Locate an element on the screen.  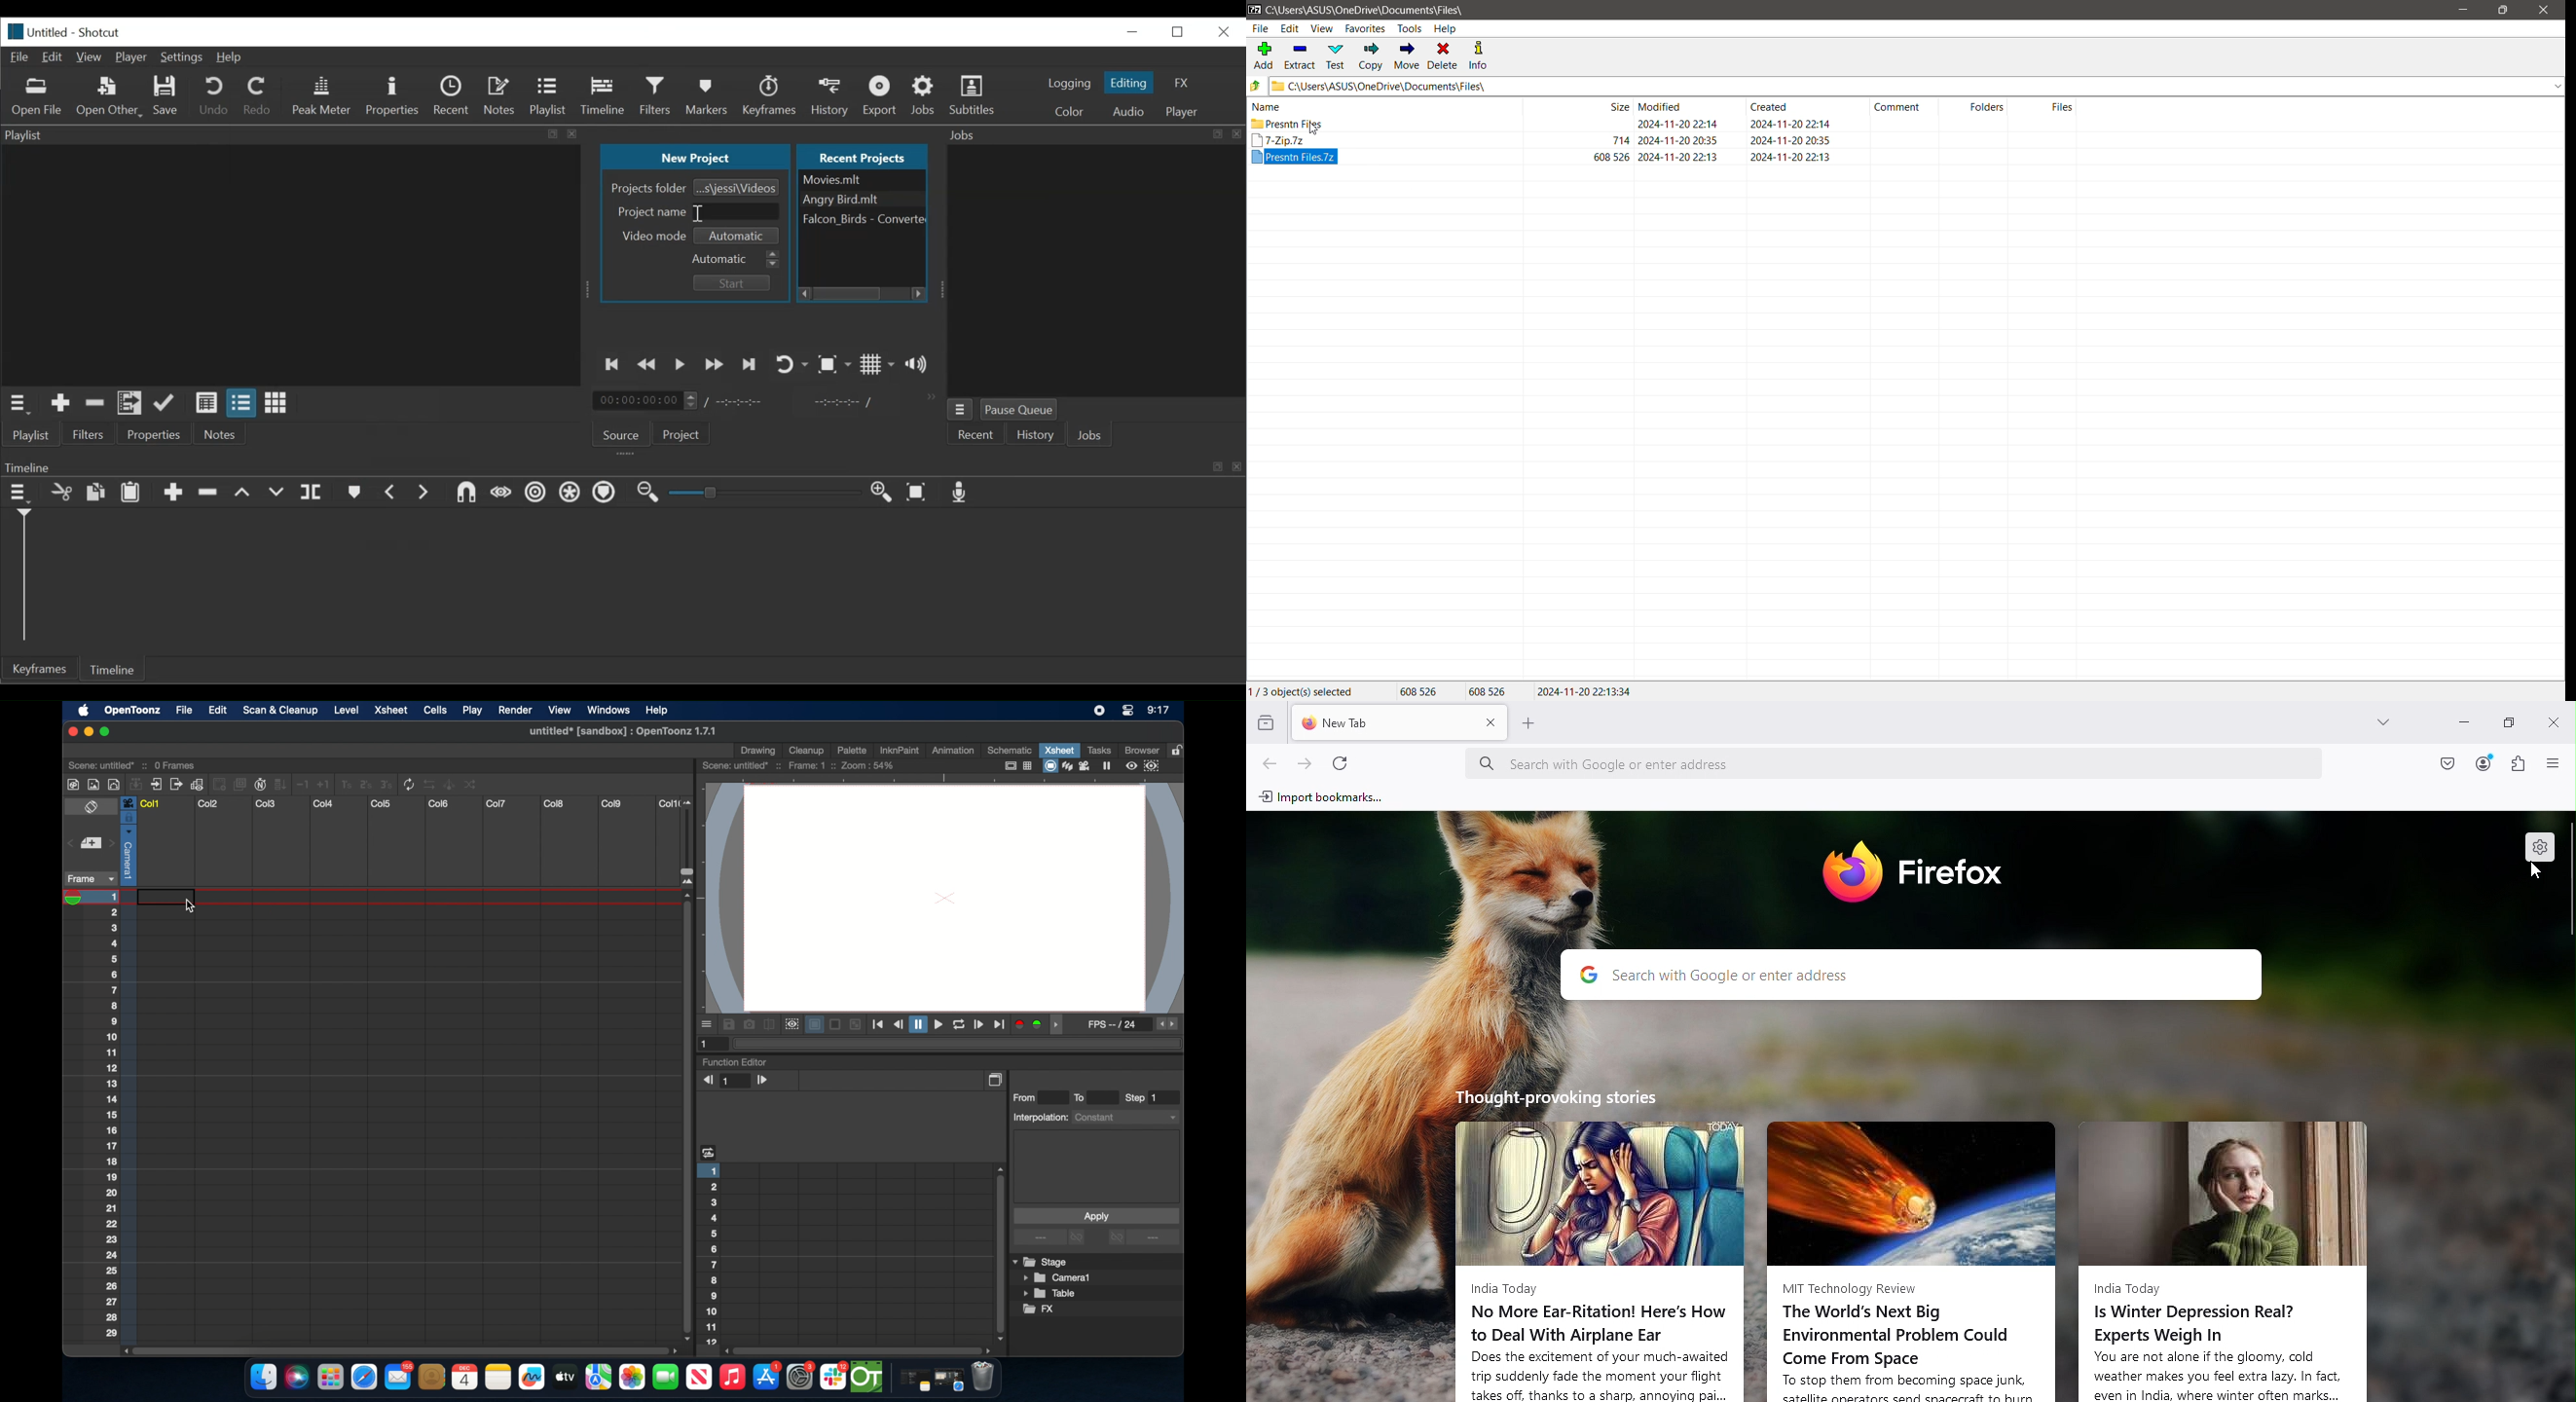
Add the Source to the playlist is located at coordinates (61, 403).